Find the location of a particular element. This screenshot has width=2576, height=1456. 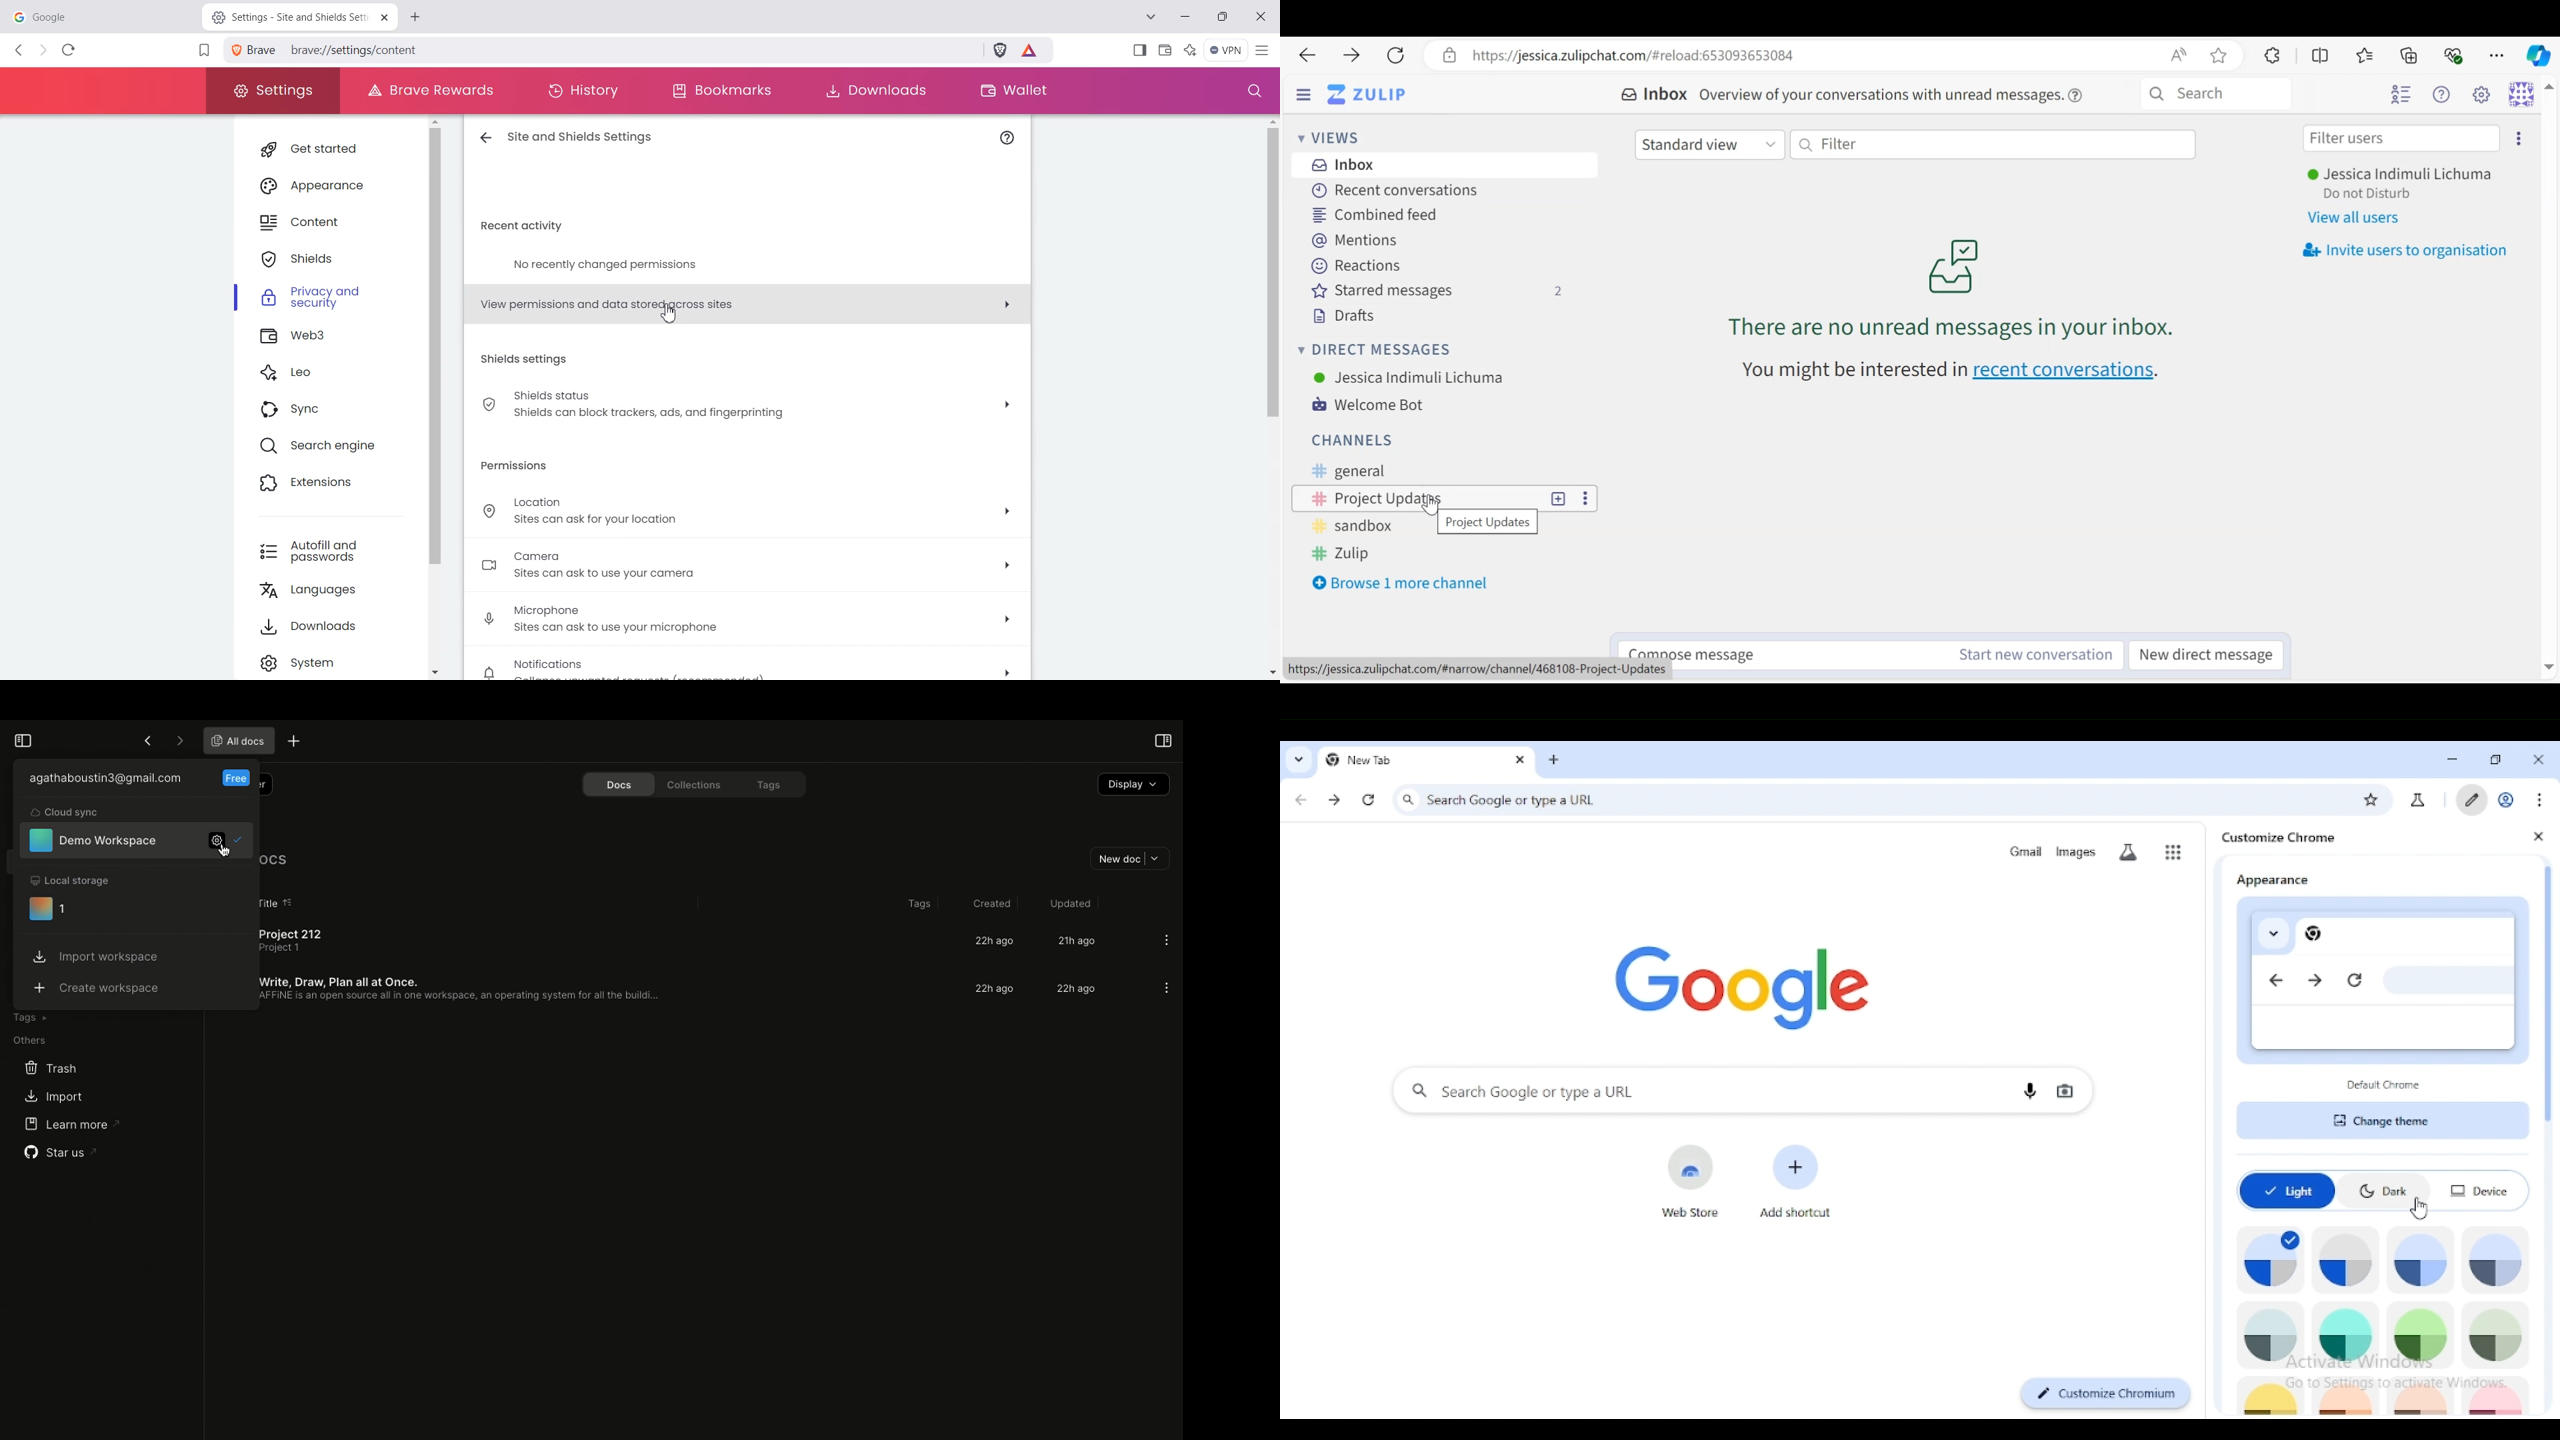

Address bar is located at coordinates (1833, 55).